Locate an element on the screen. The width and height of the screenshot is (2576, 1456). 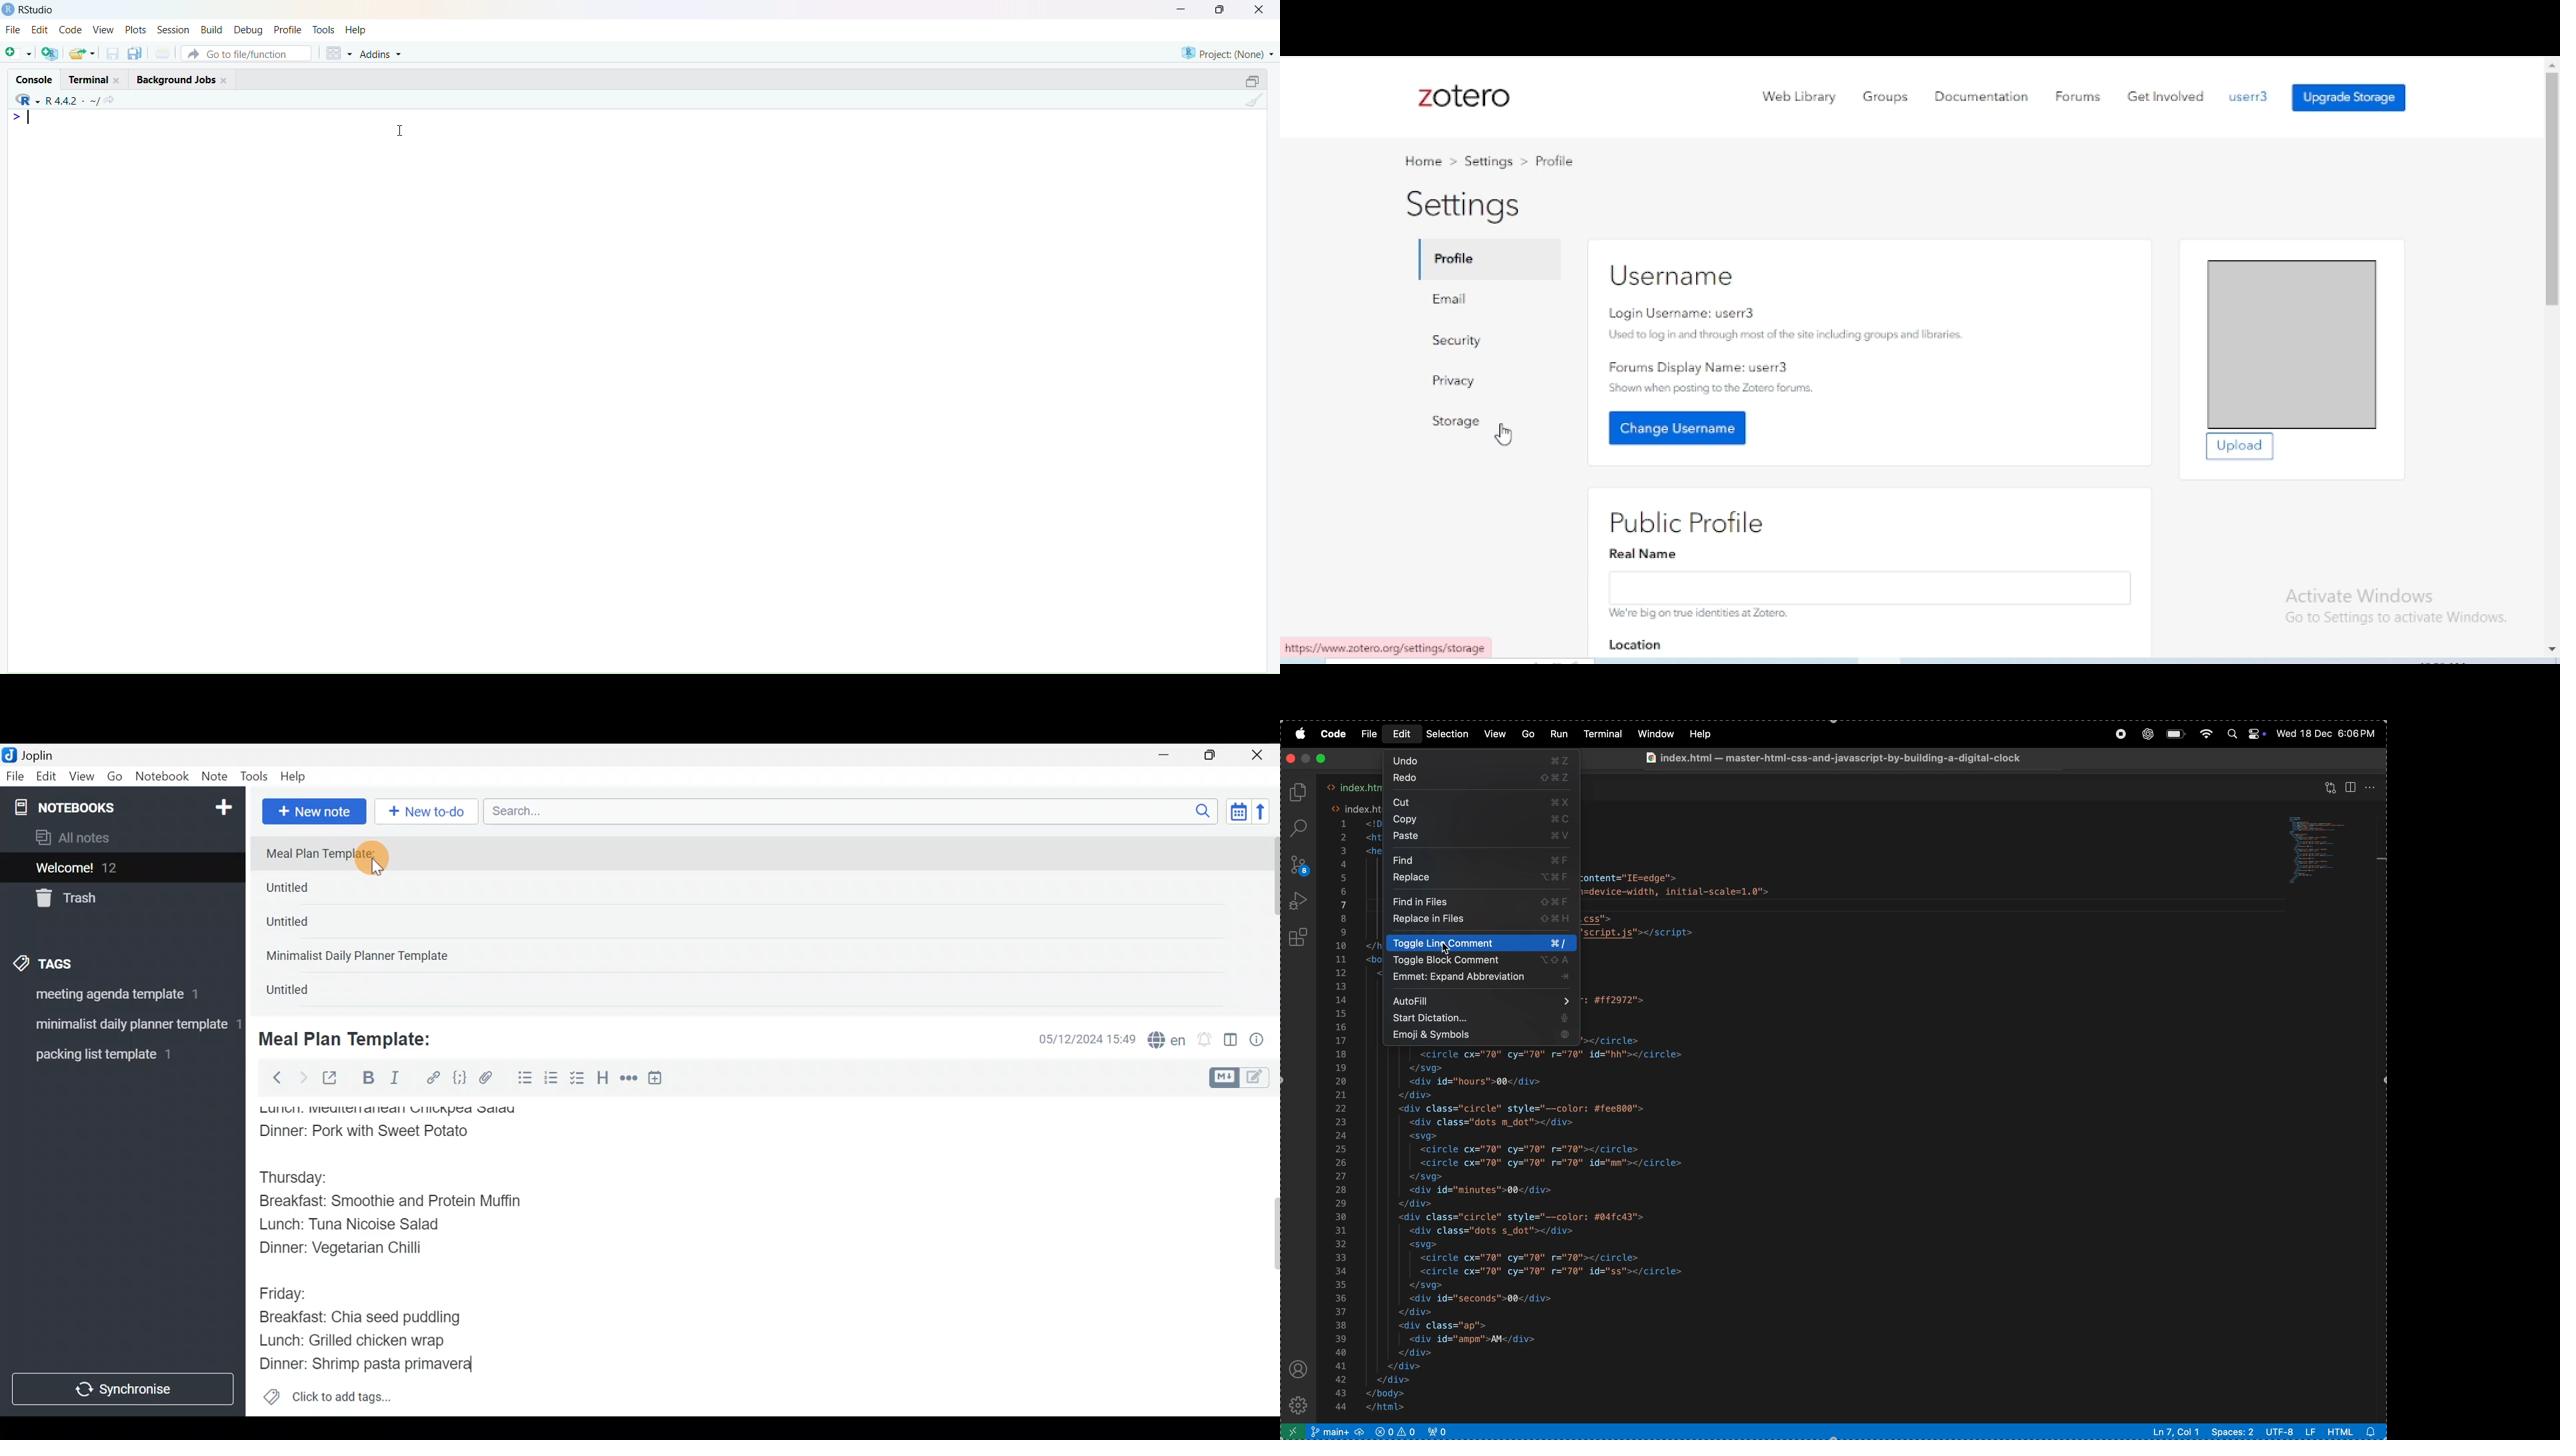
Toggle editors is located at coordinates (1243, 1076).